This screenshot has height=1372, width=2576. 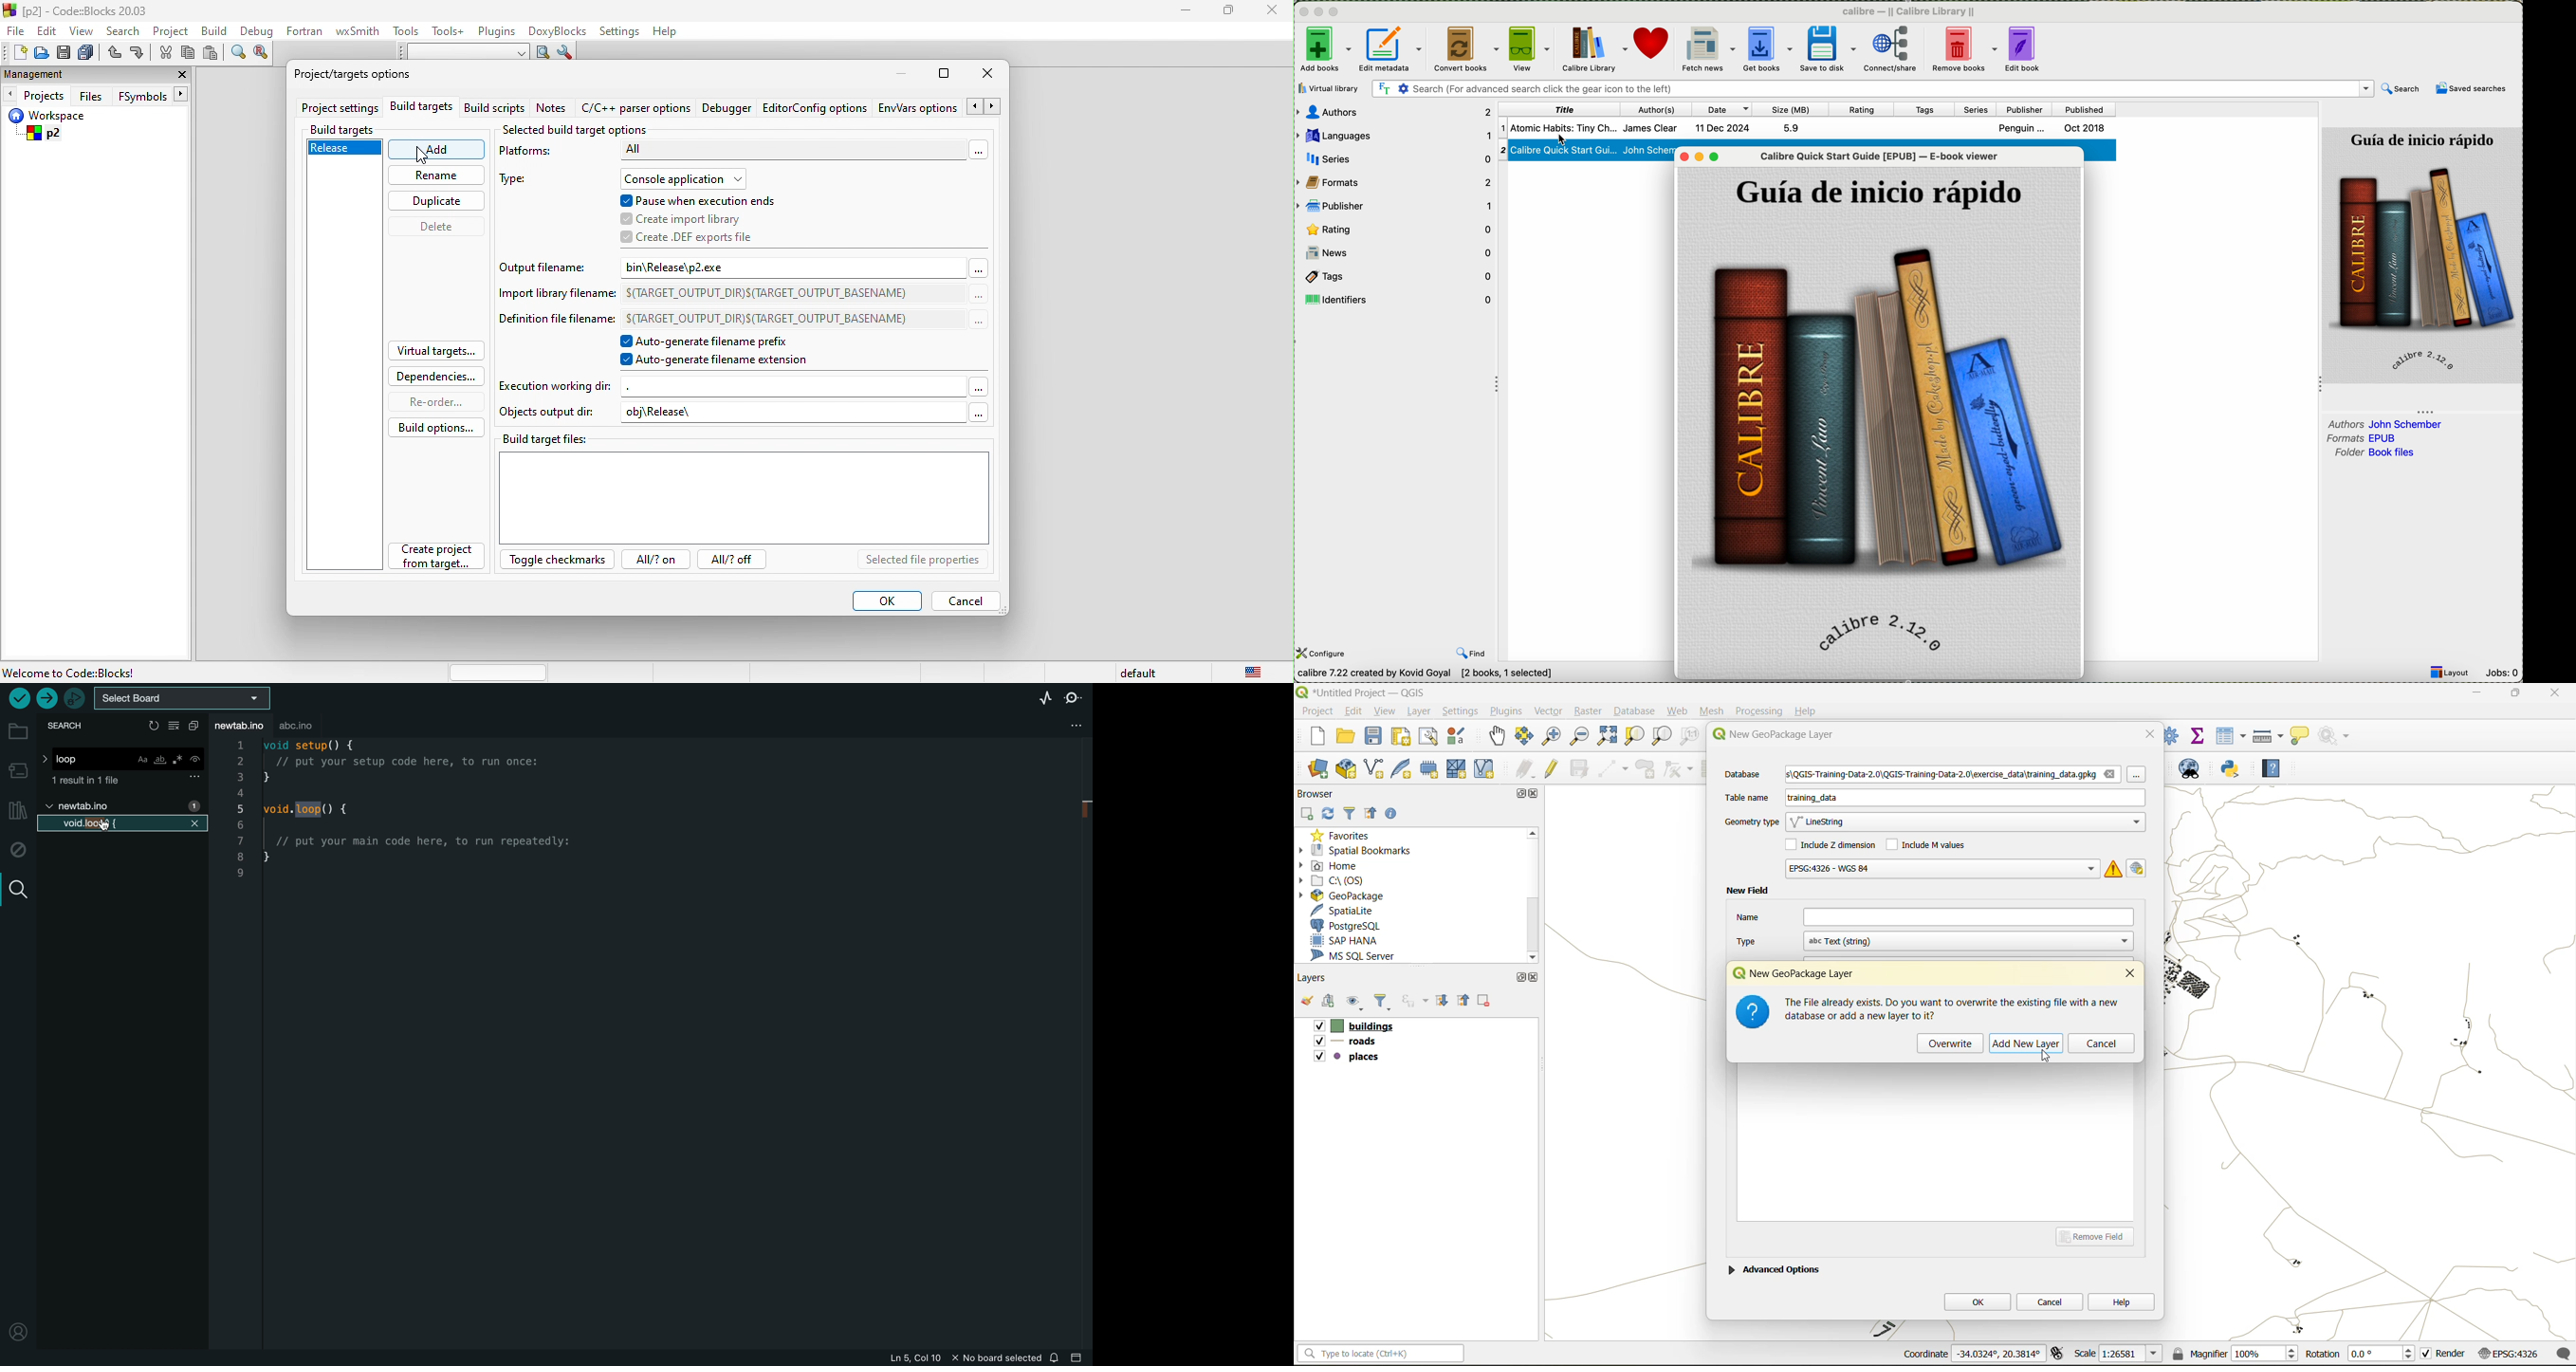 I want to click on formats epub, so click(x=2361, y=438).